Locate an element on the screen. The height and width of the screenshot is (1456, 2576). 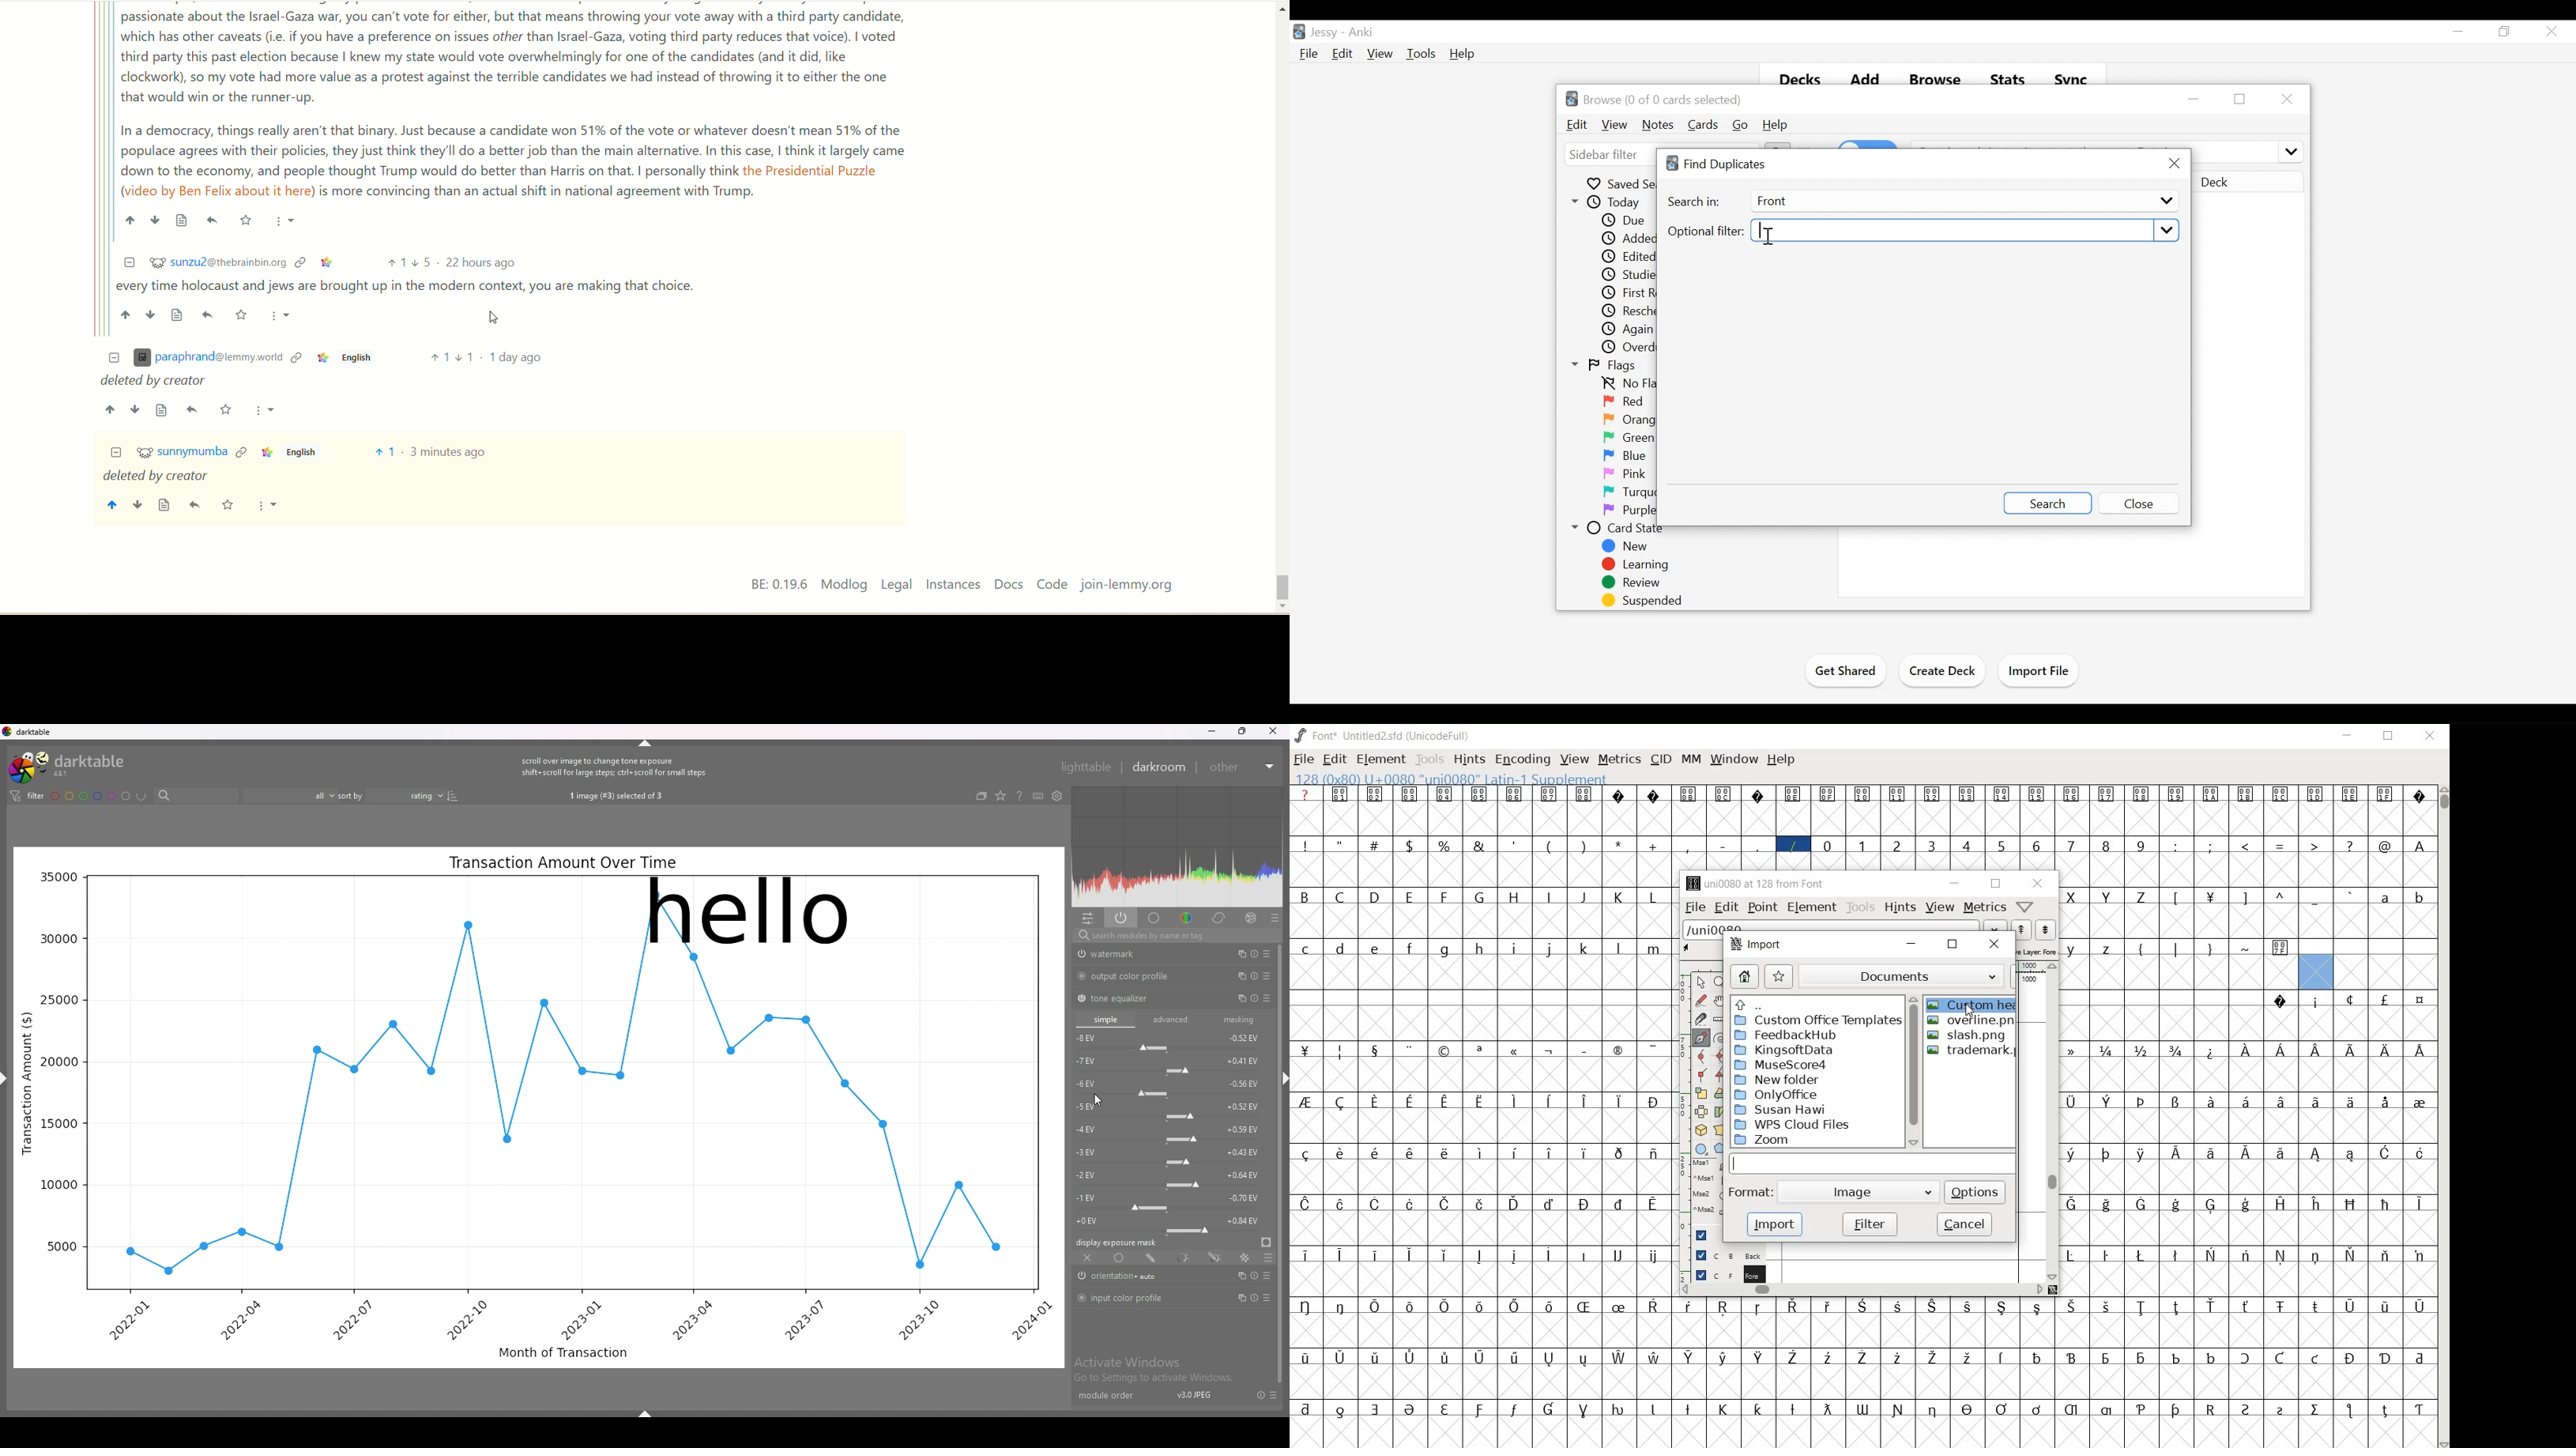
glyph is located at coordinates (1306, 1409).